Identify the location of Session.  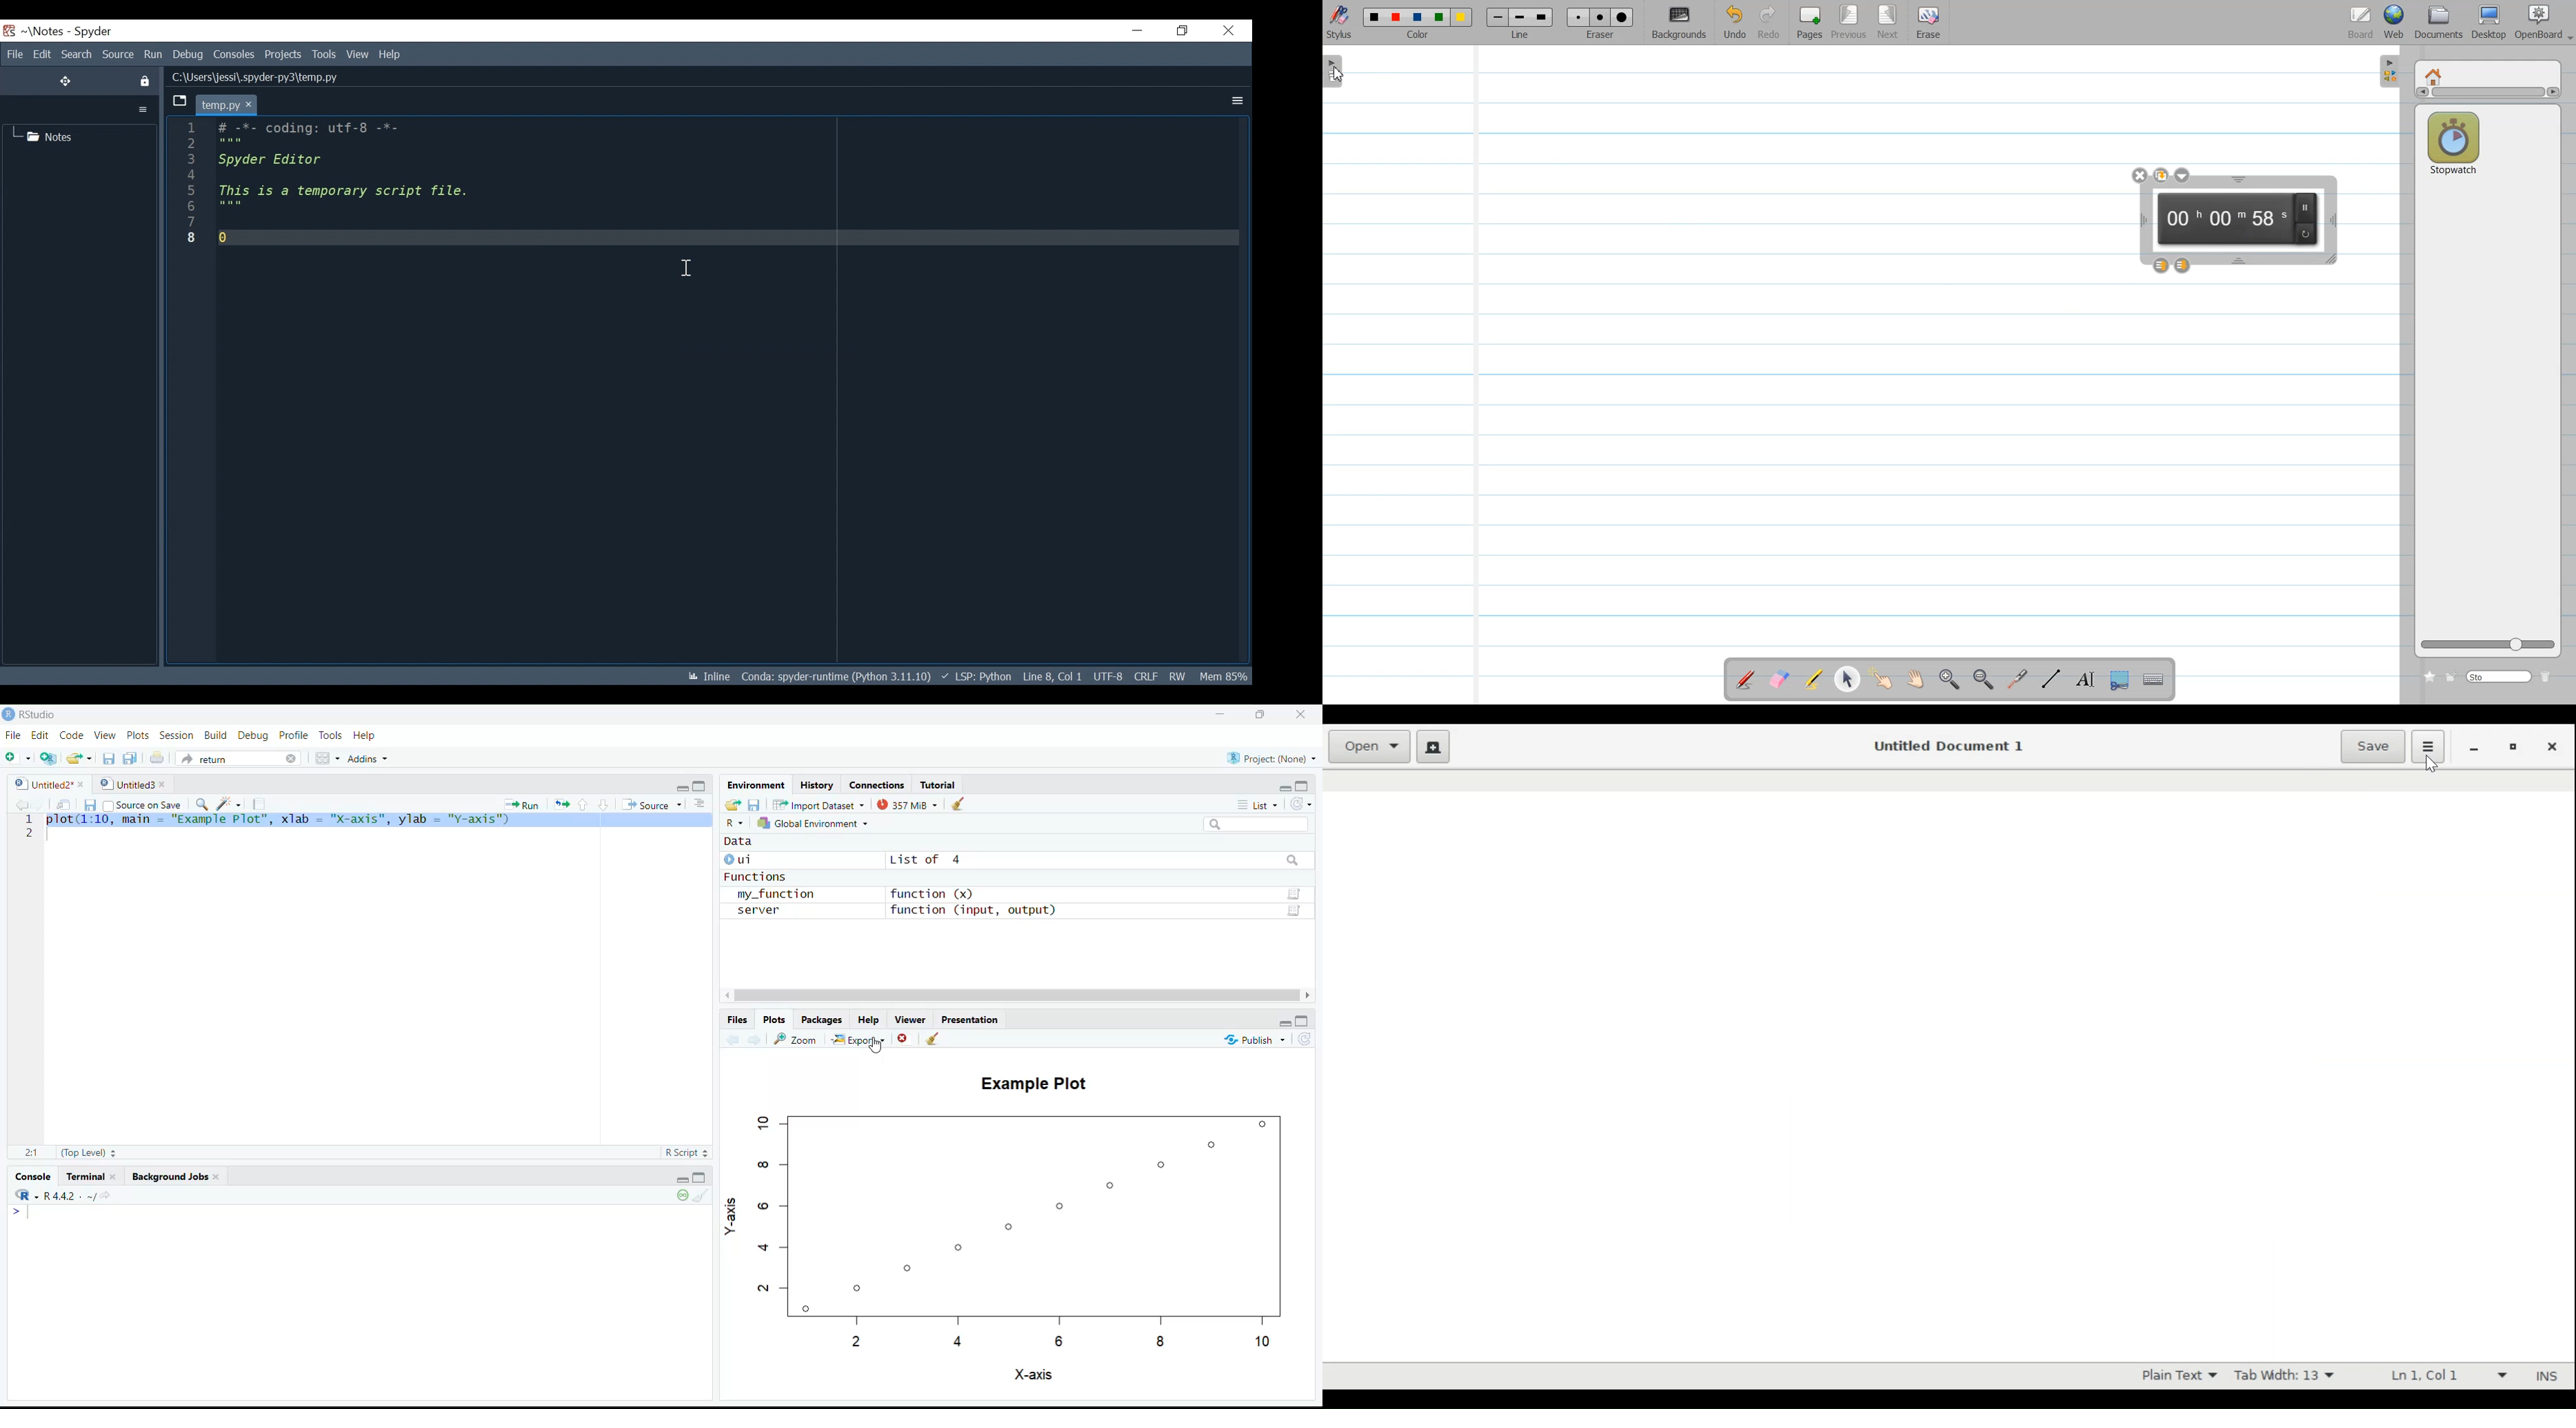
(177, 734).